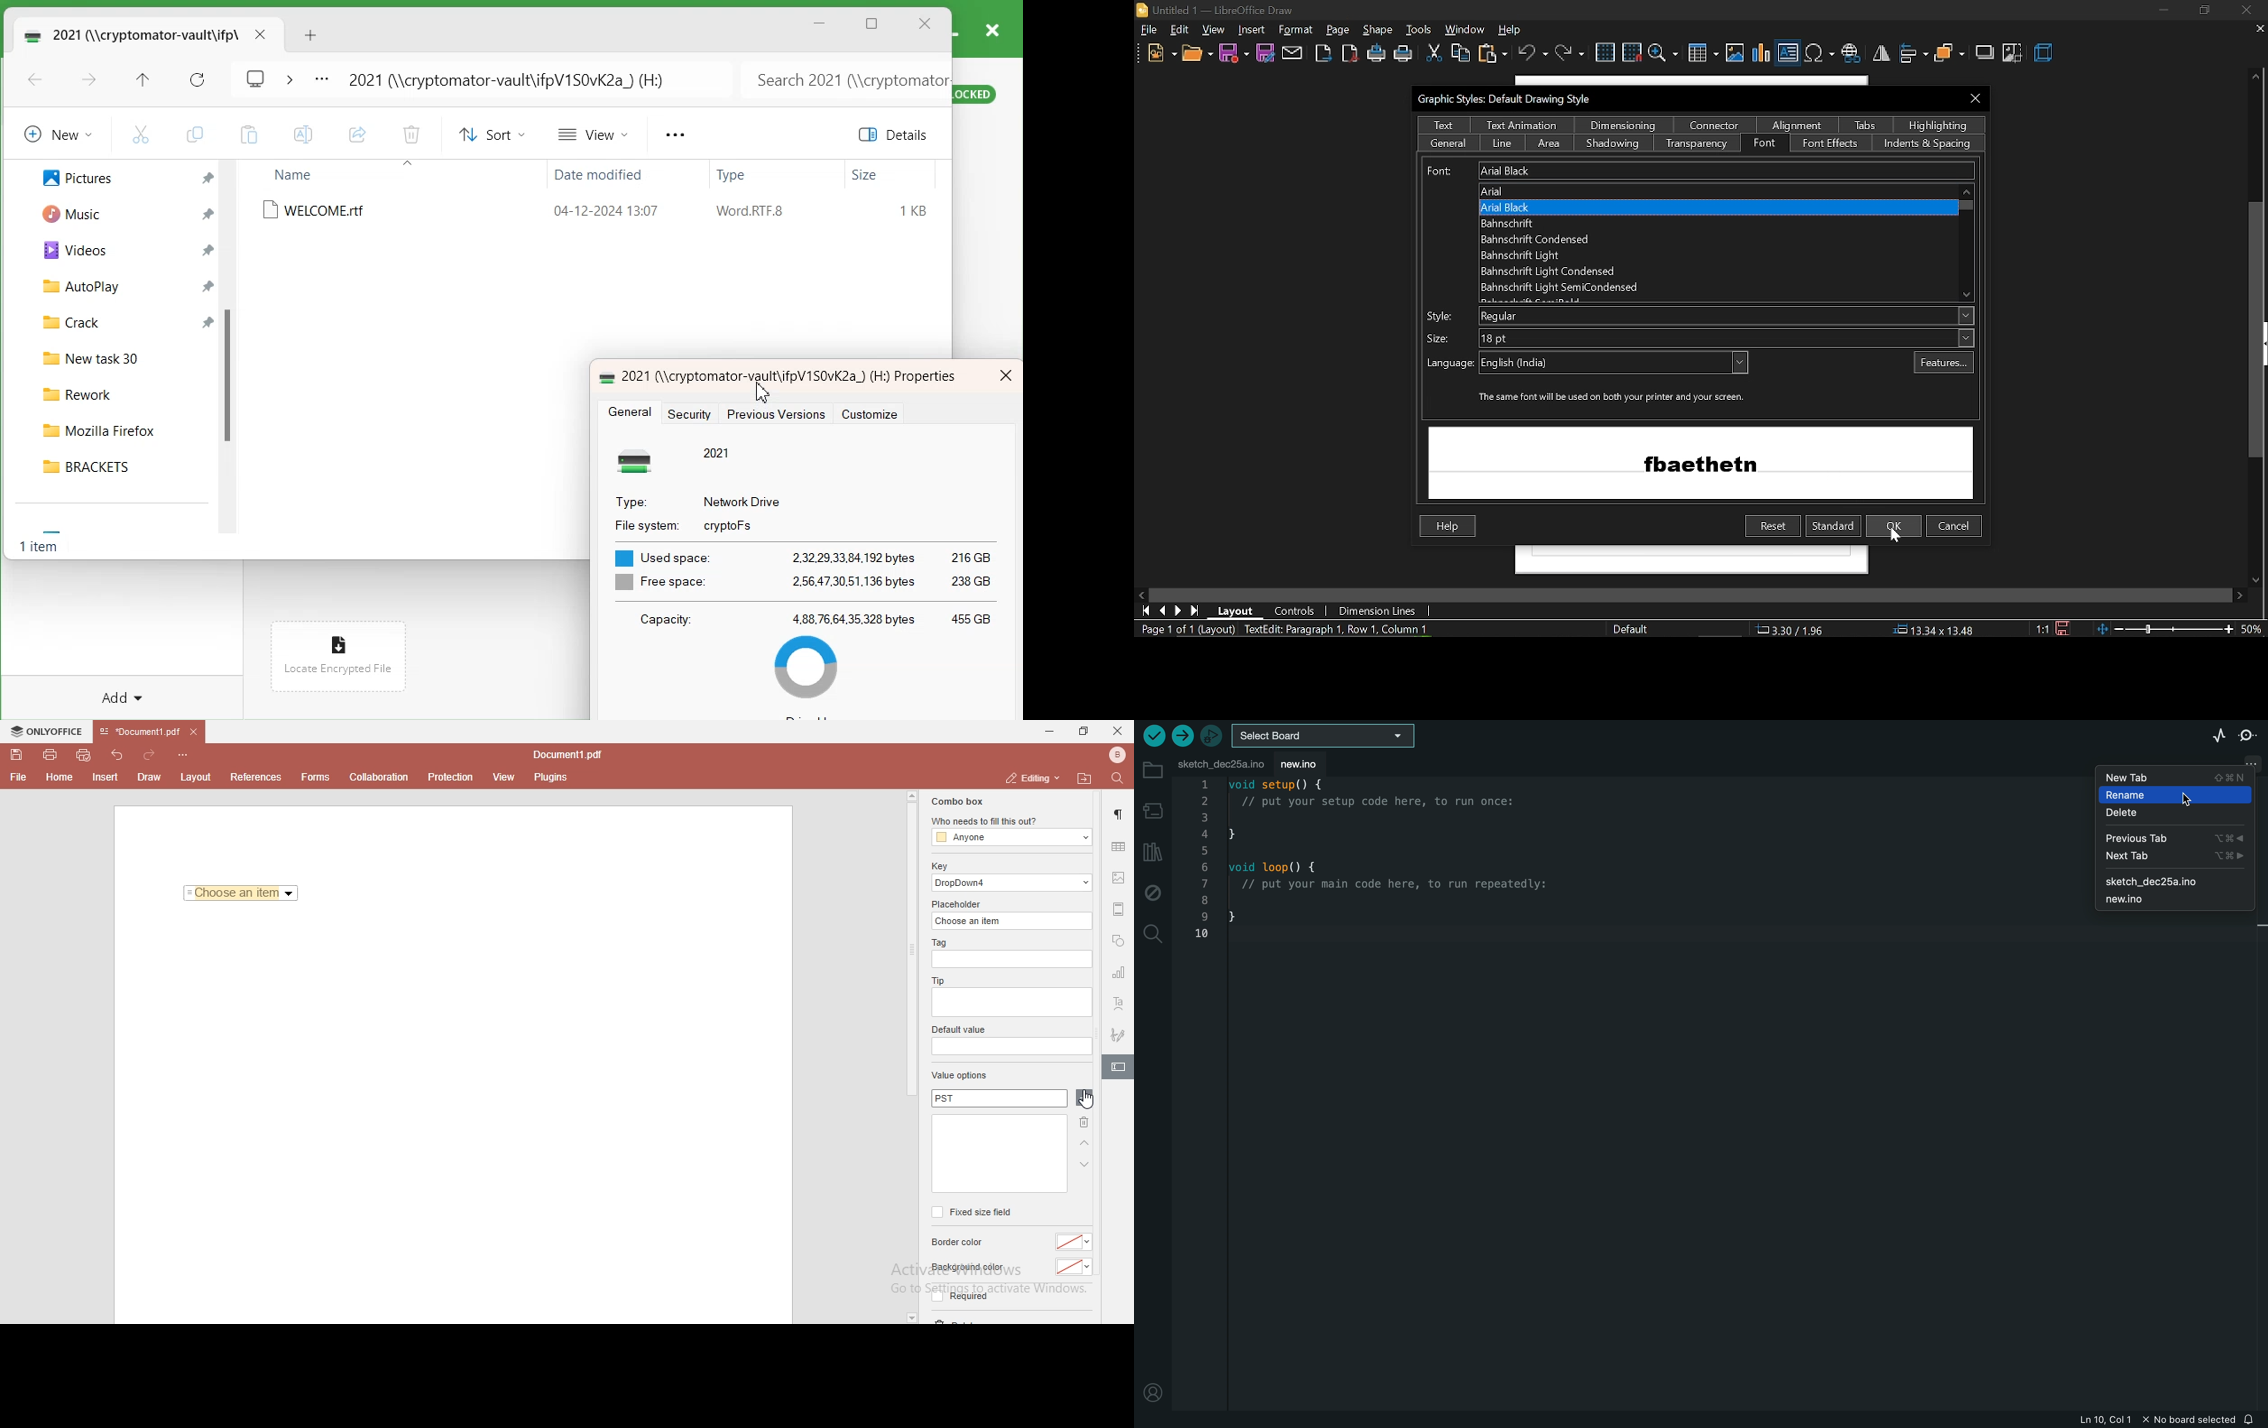  Describe the element at coordinates (1523, 124) in the screenshot. I see `text animation` at that location.